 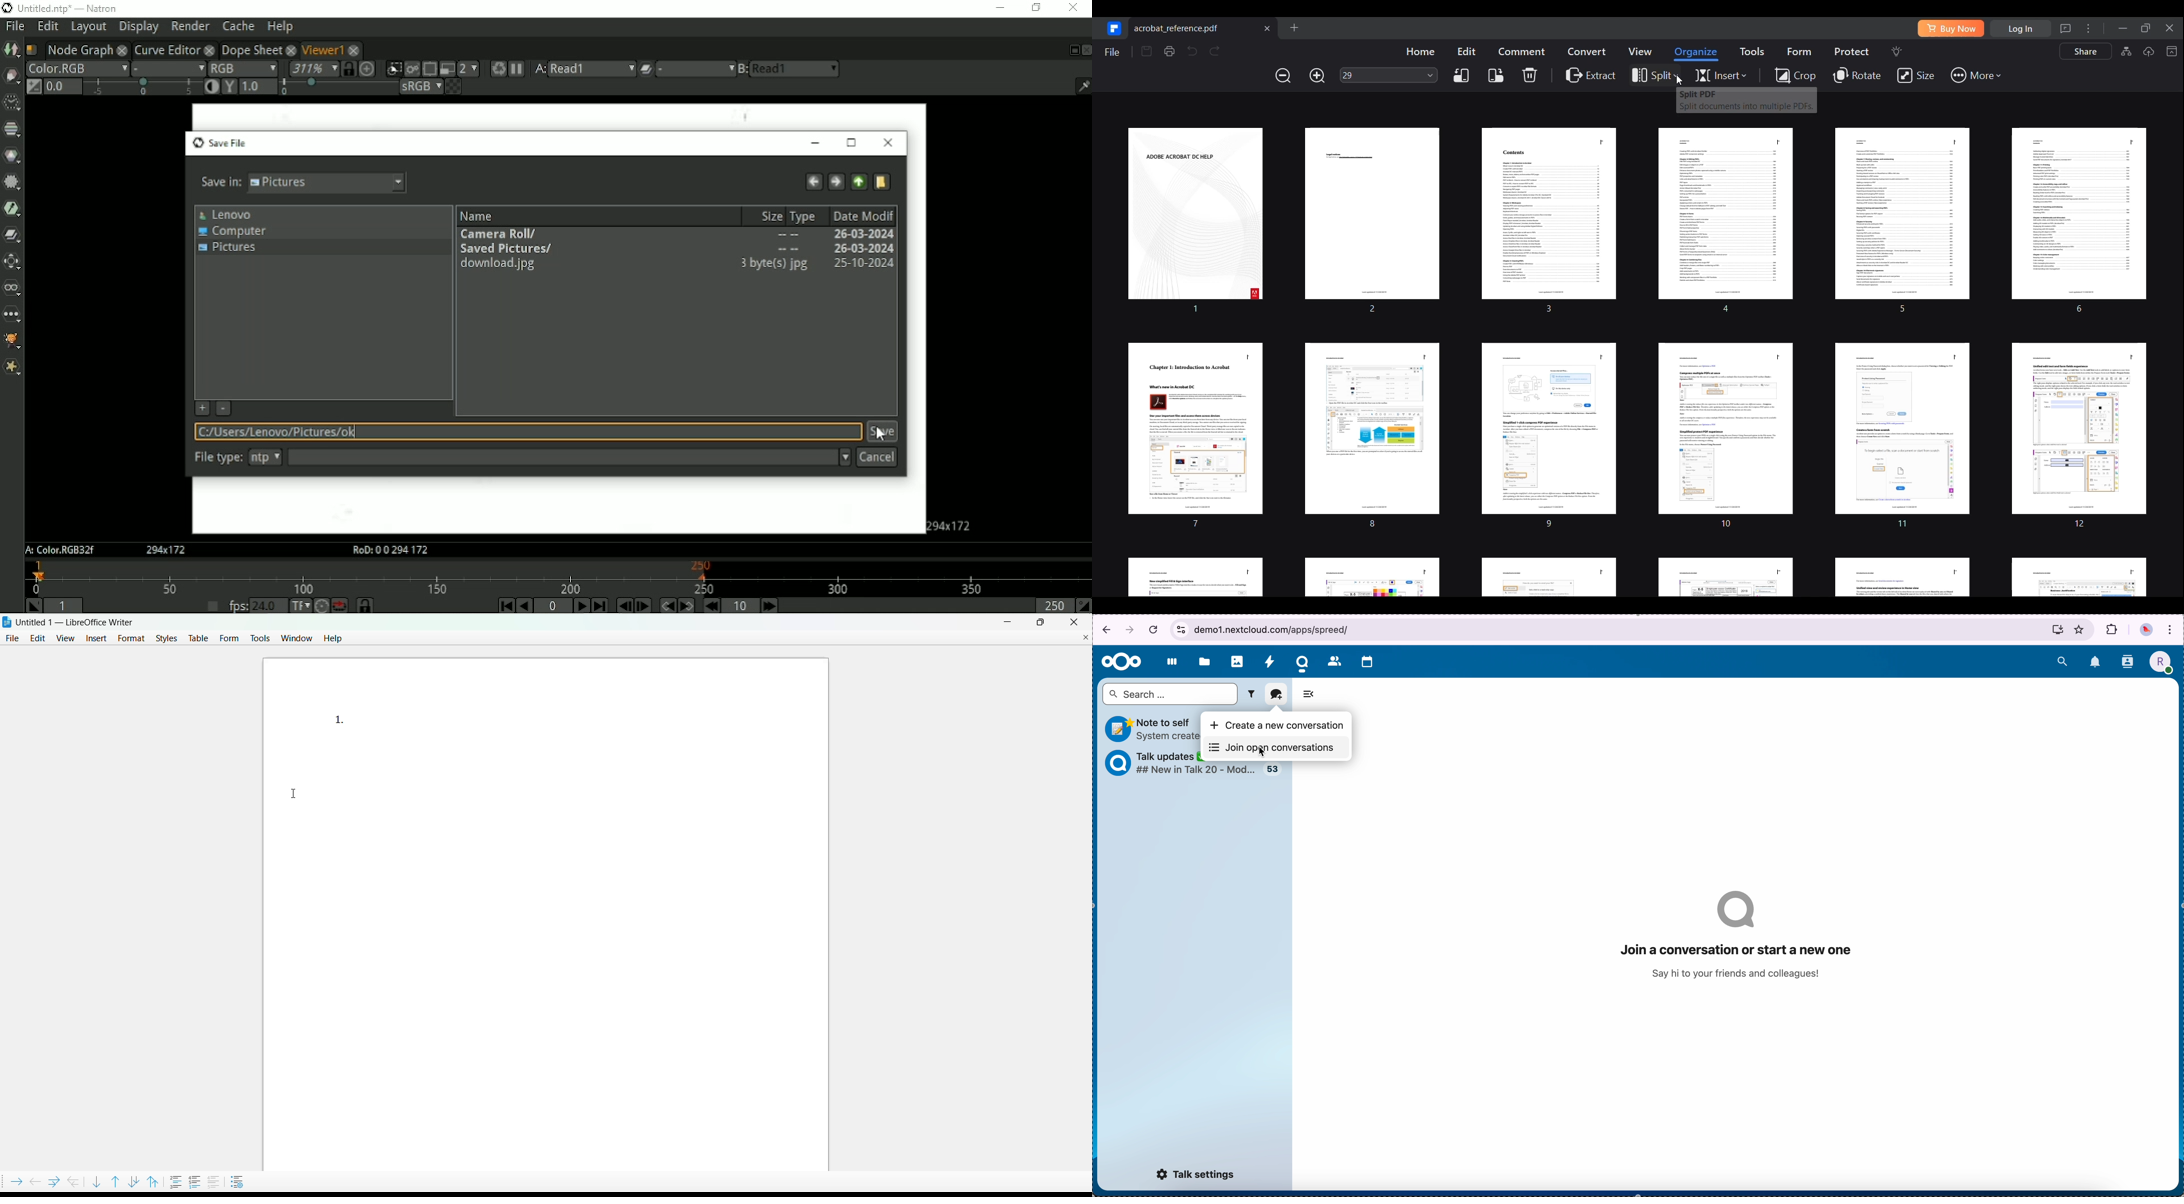 What do you see at coordinates (15, 1181) in the screenshot?
I see `demote outline level` at bounding box center [15, 1181].